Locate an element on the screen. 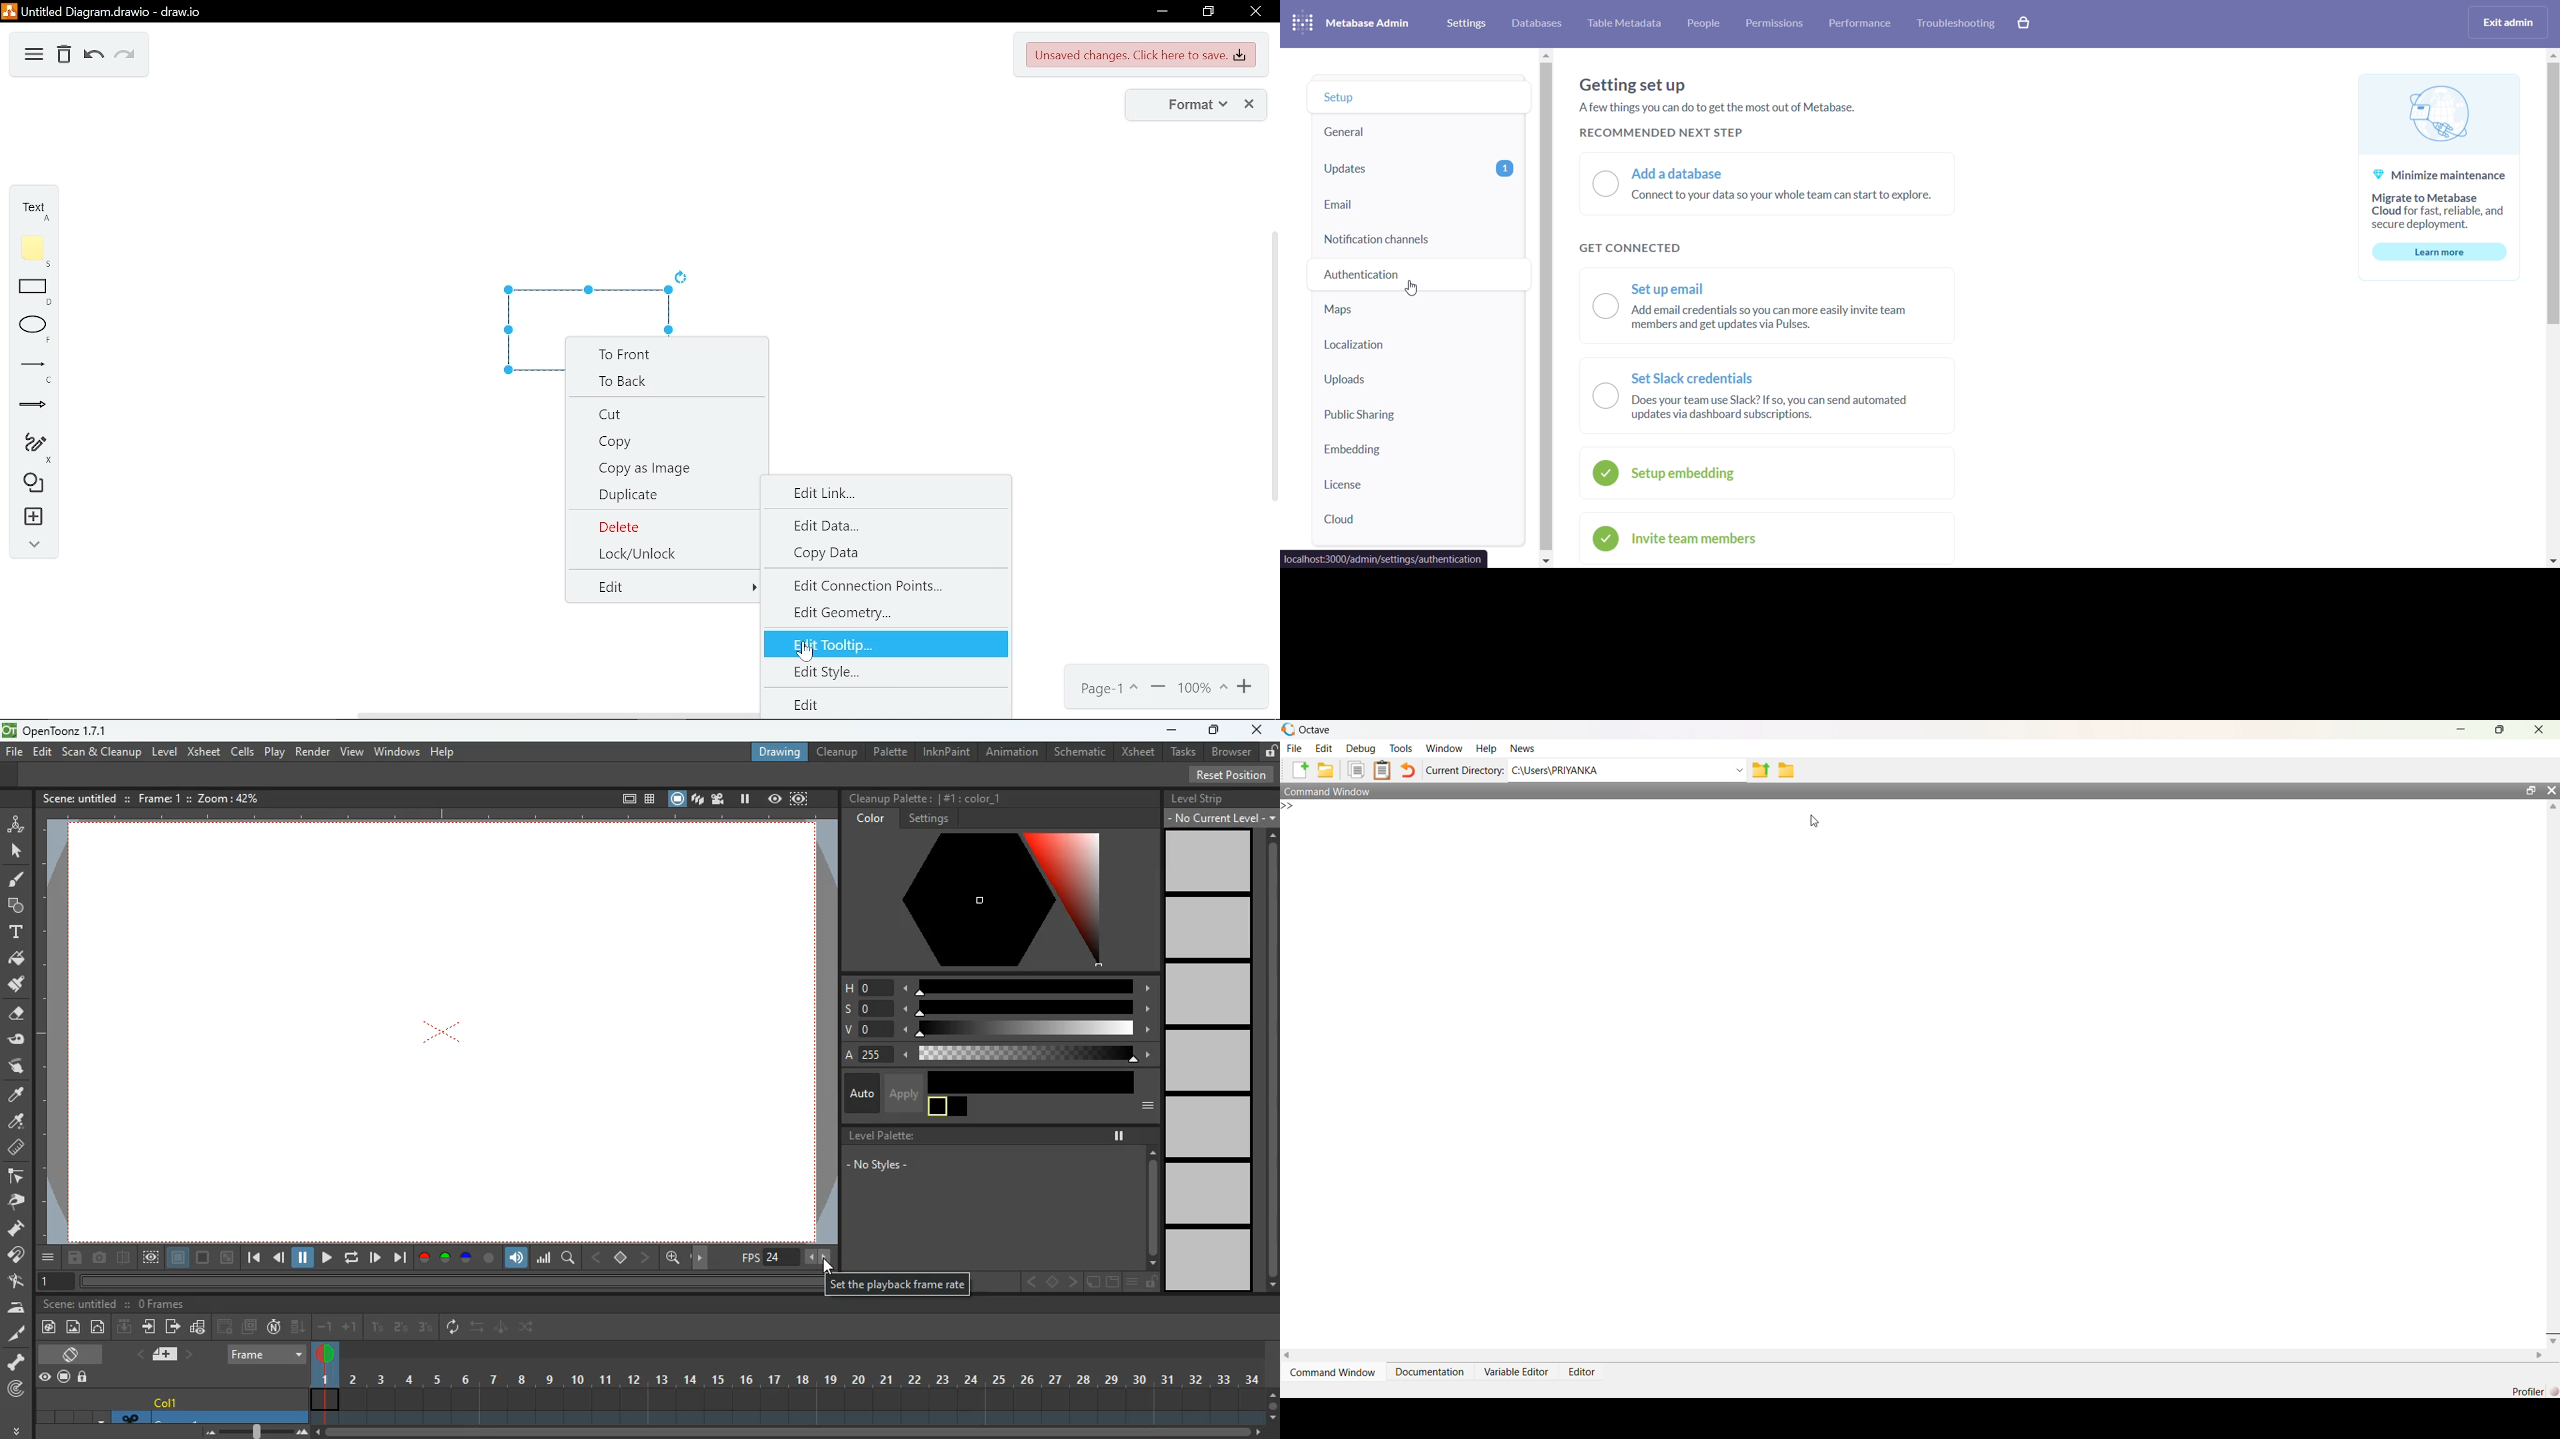 This screenshot has height=1456, width=2576. brush is located at coordinates (15, 985).